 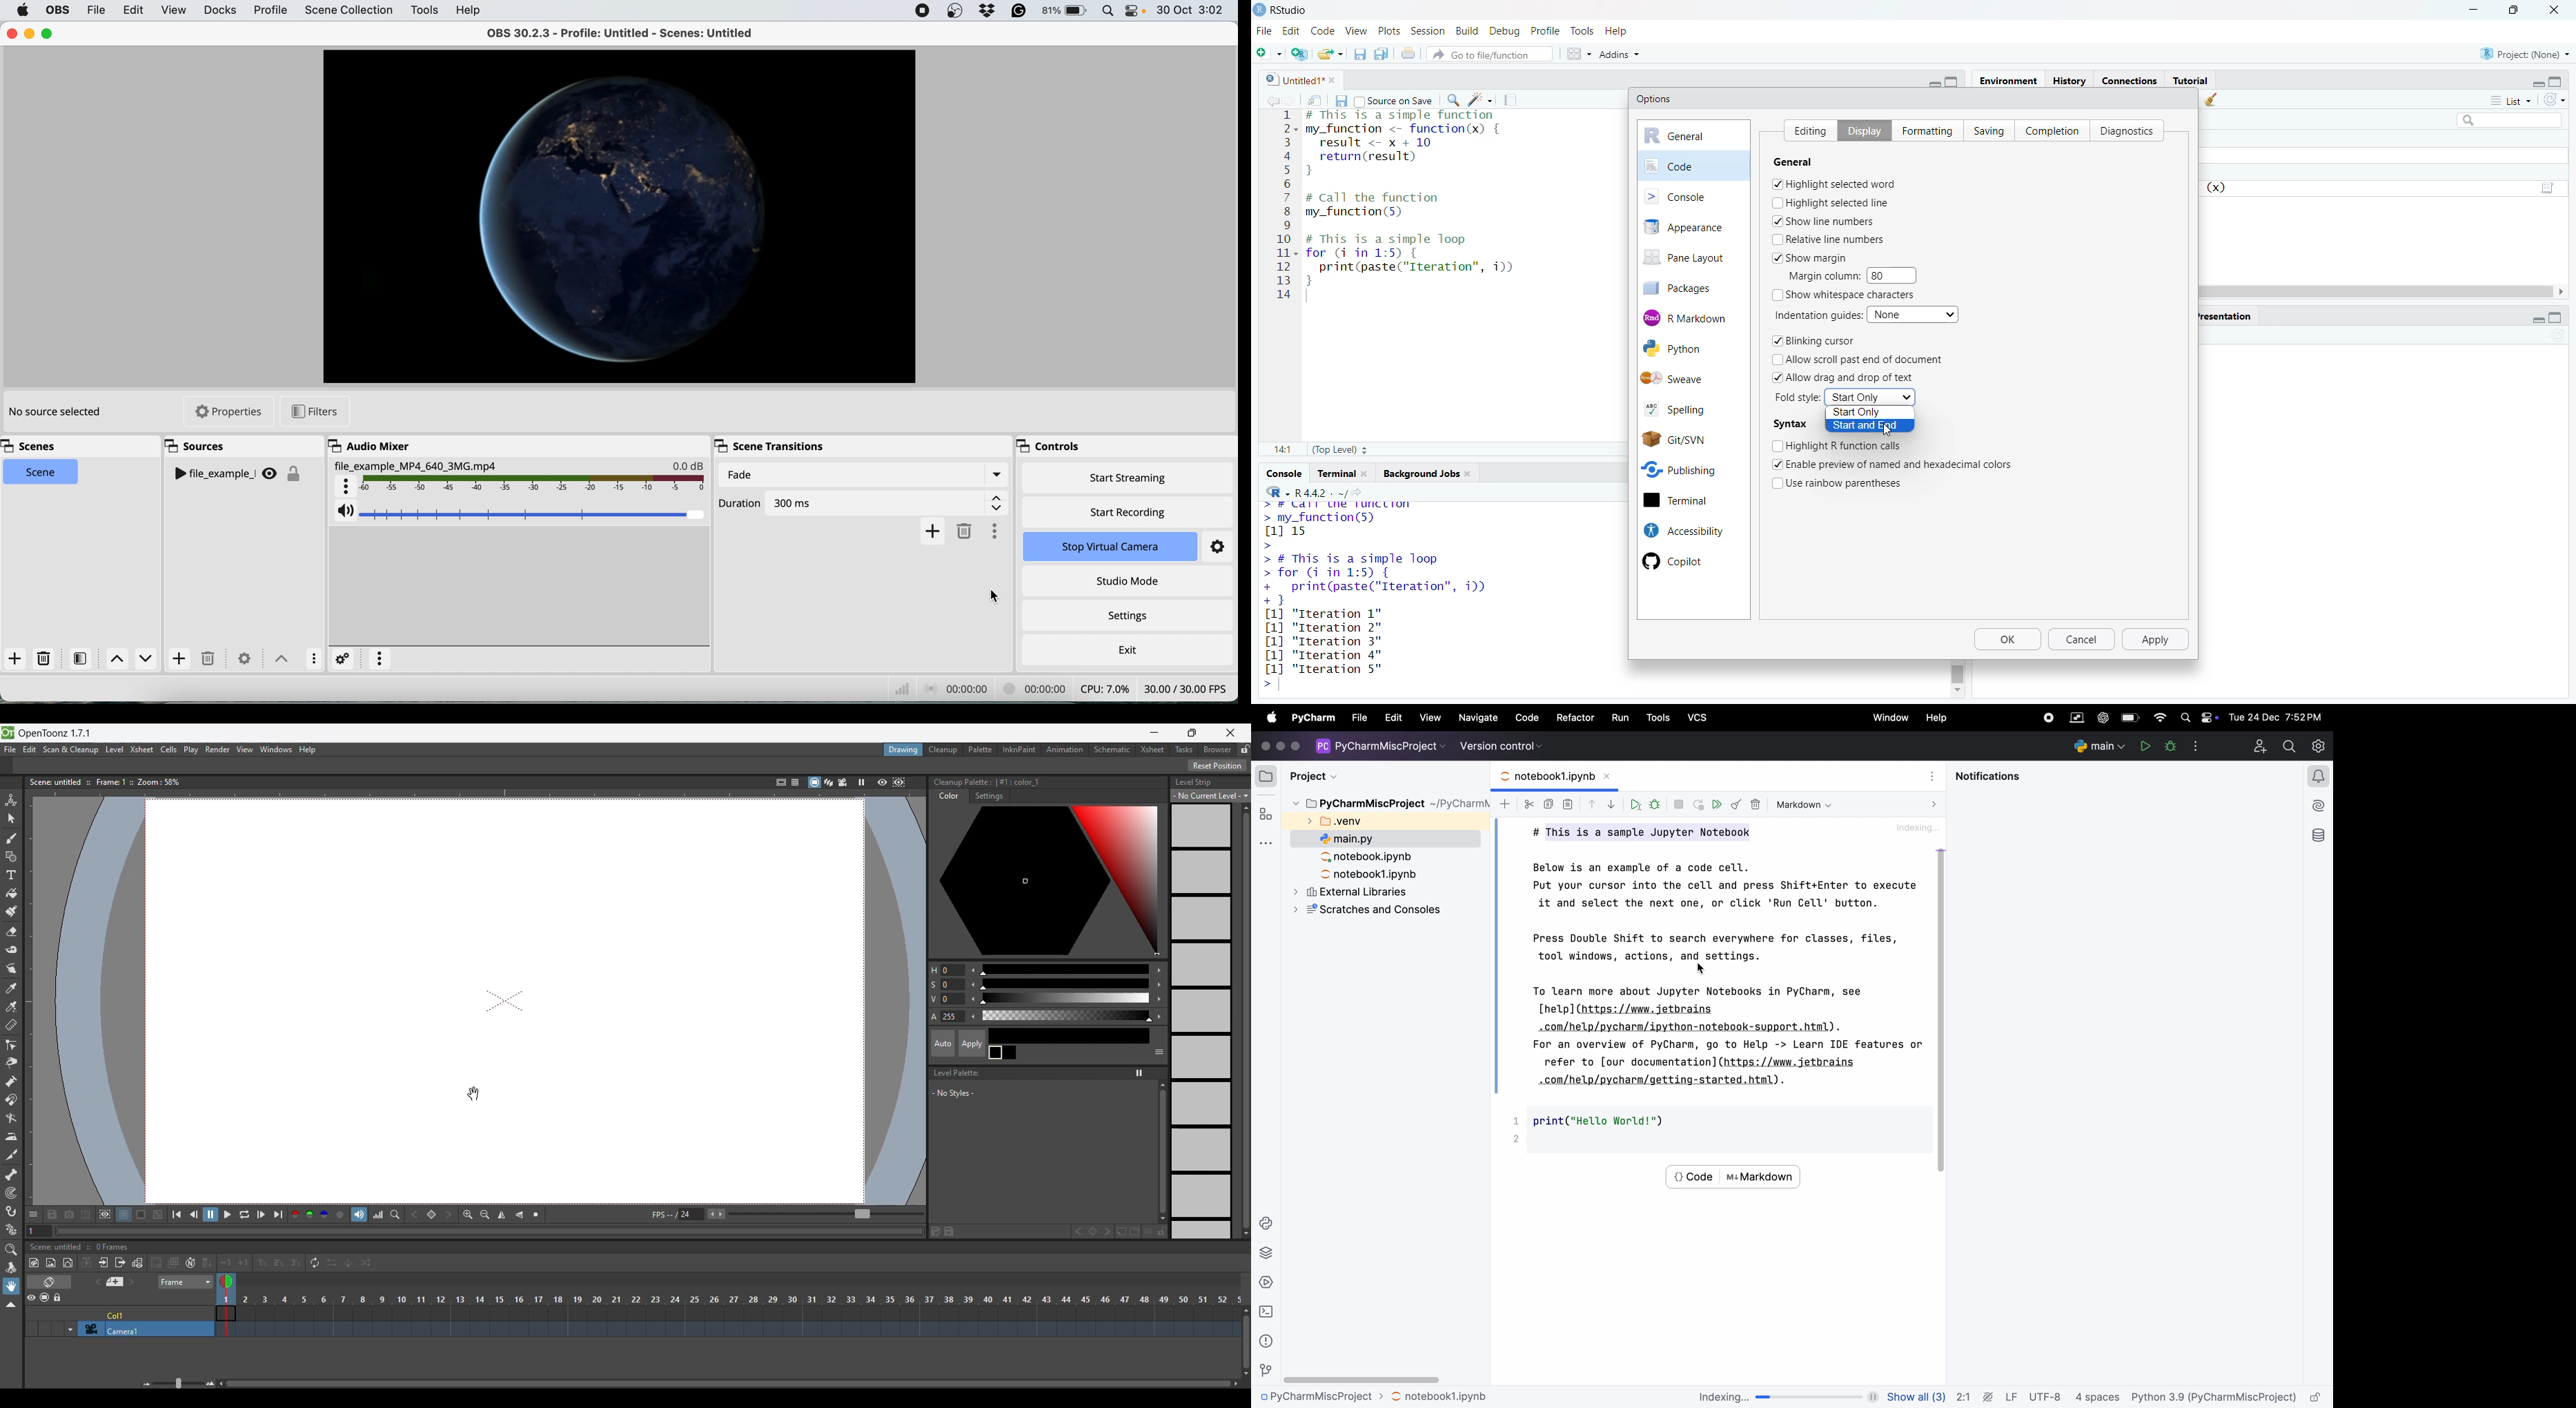 What do you see at coordinates (1871, 397) in the screenshot?
I see `start only` at bounding box center [1871, 397].